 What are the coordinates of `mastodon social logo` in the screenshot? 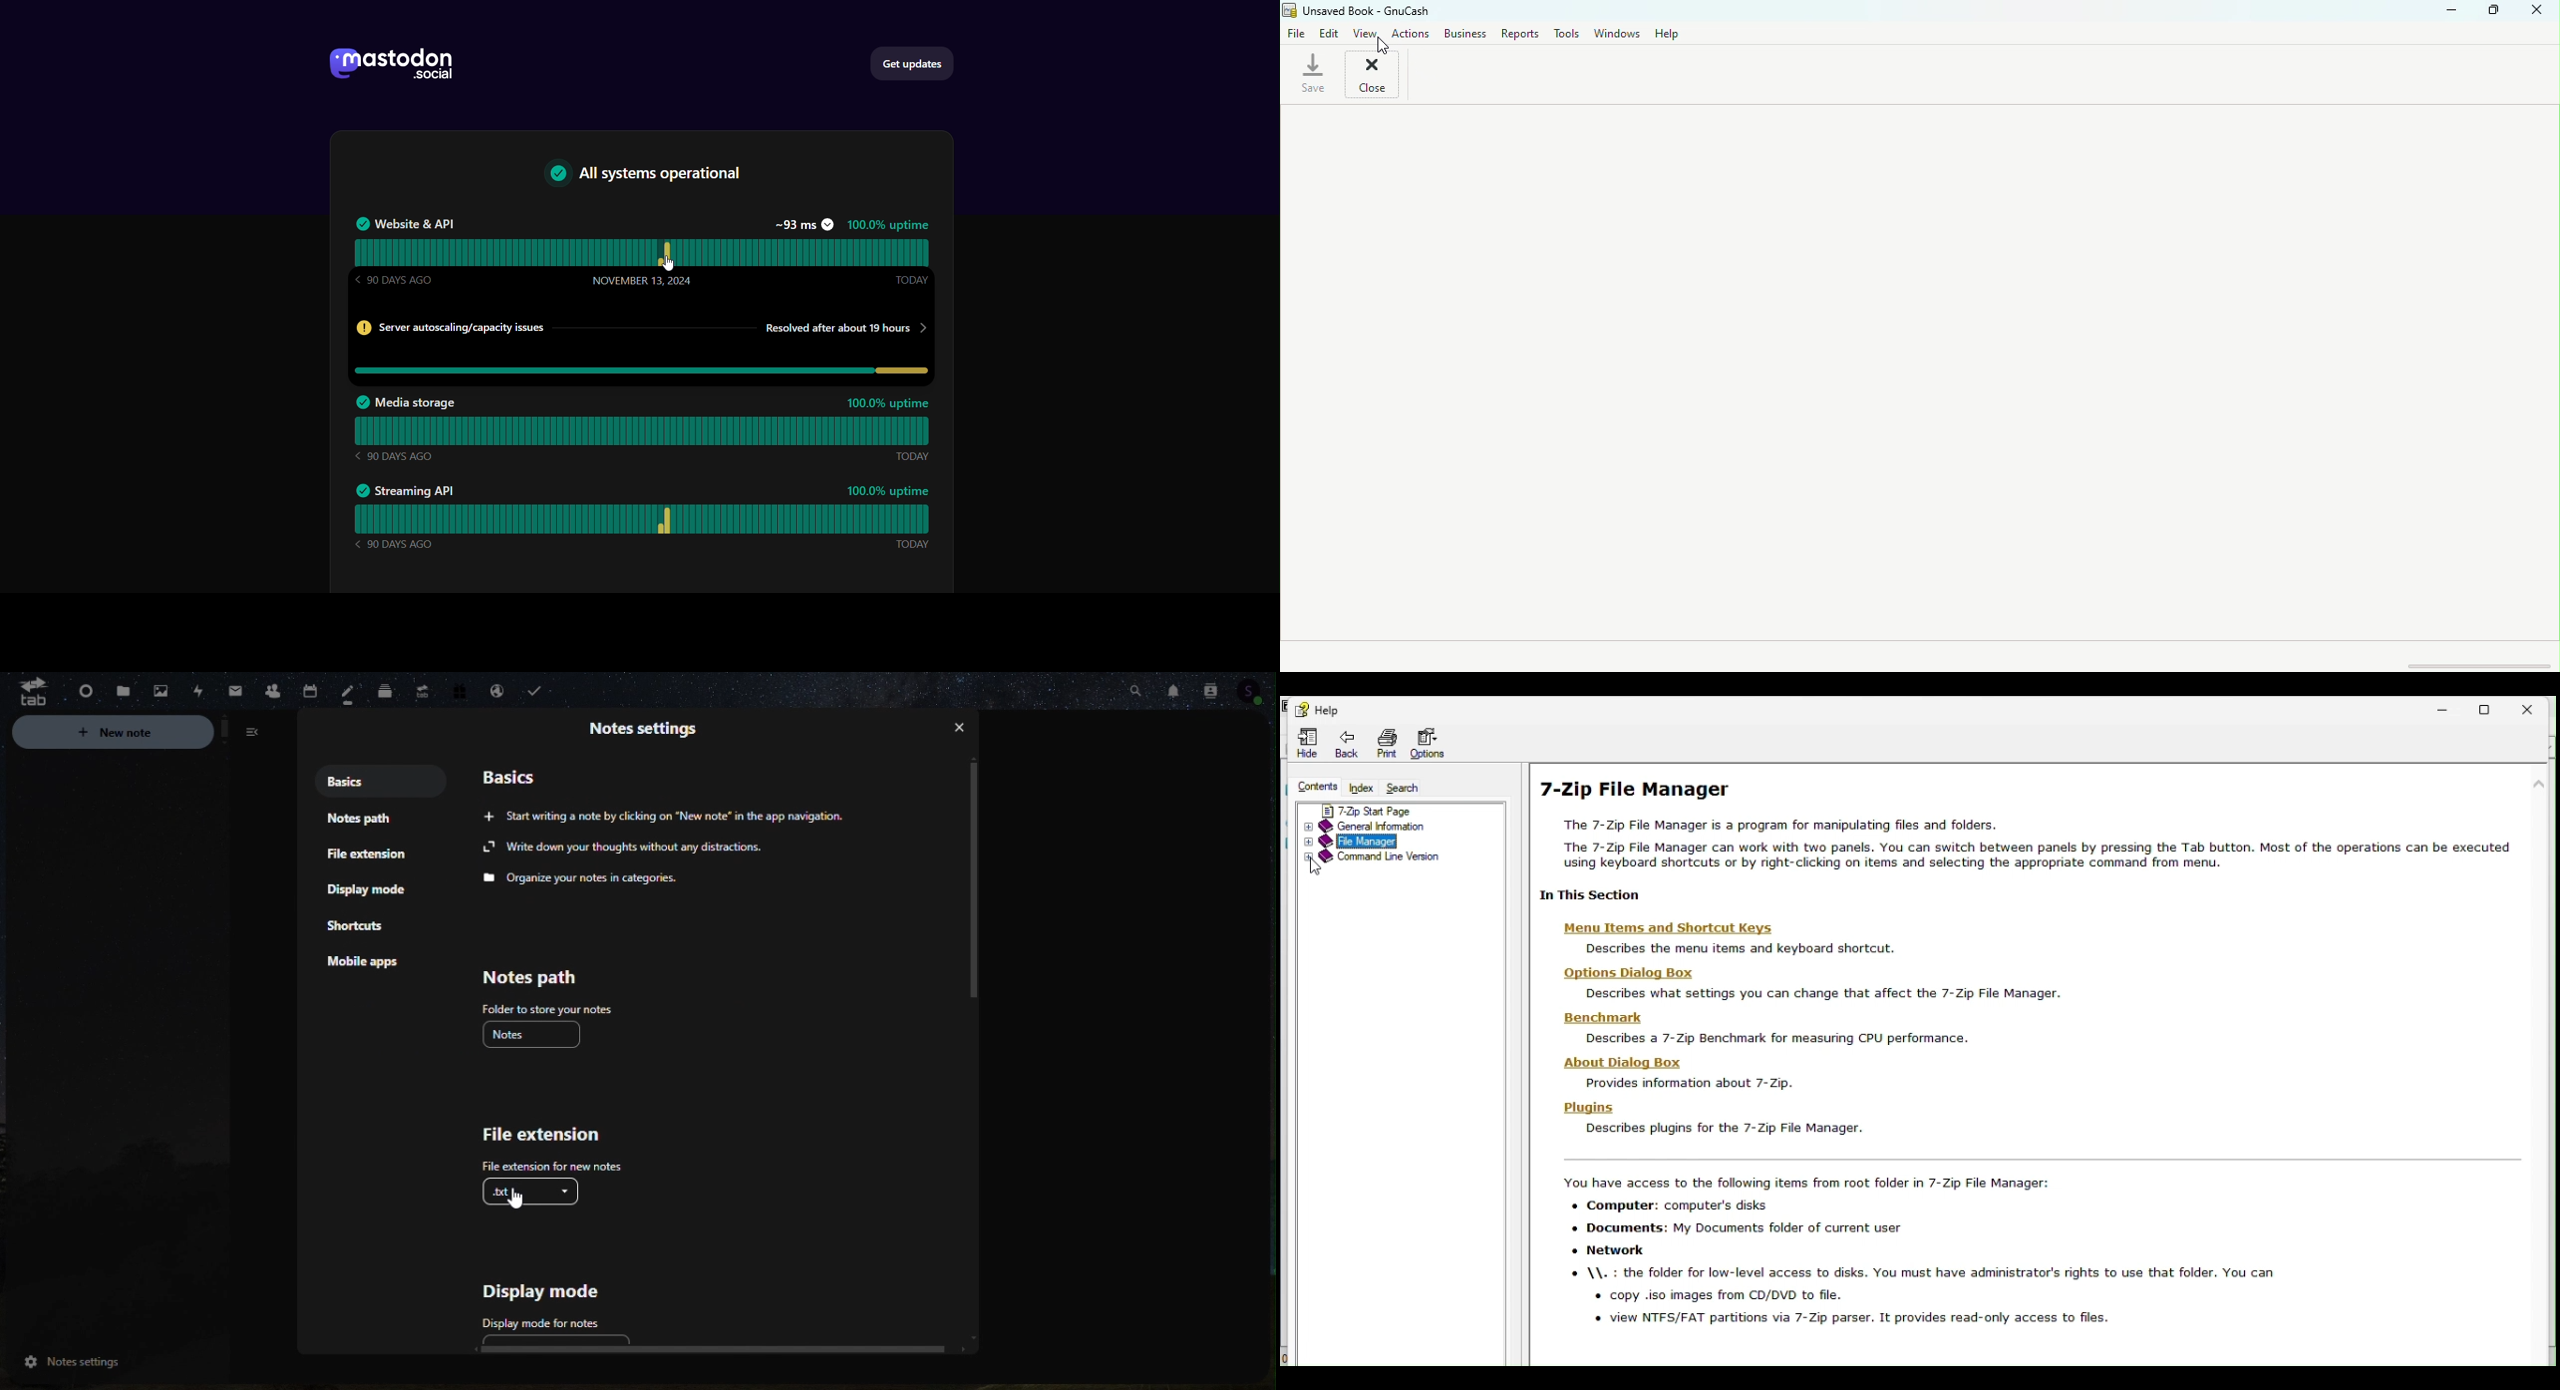 It's located at (388, 64).